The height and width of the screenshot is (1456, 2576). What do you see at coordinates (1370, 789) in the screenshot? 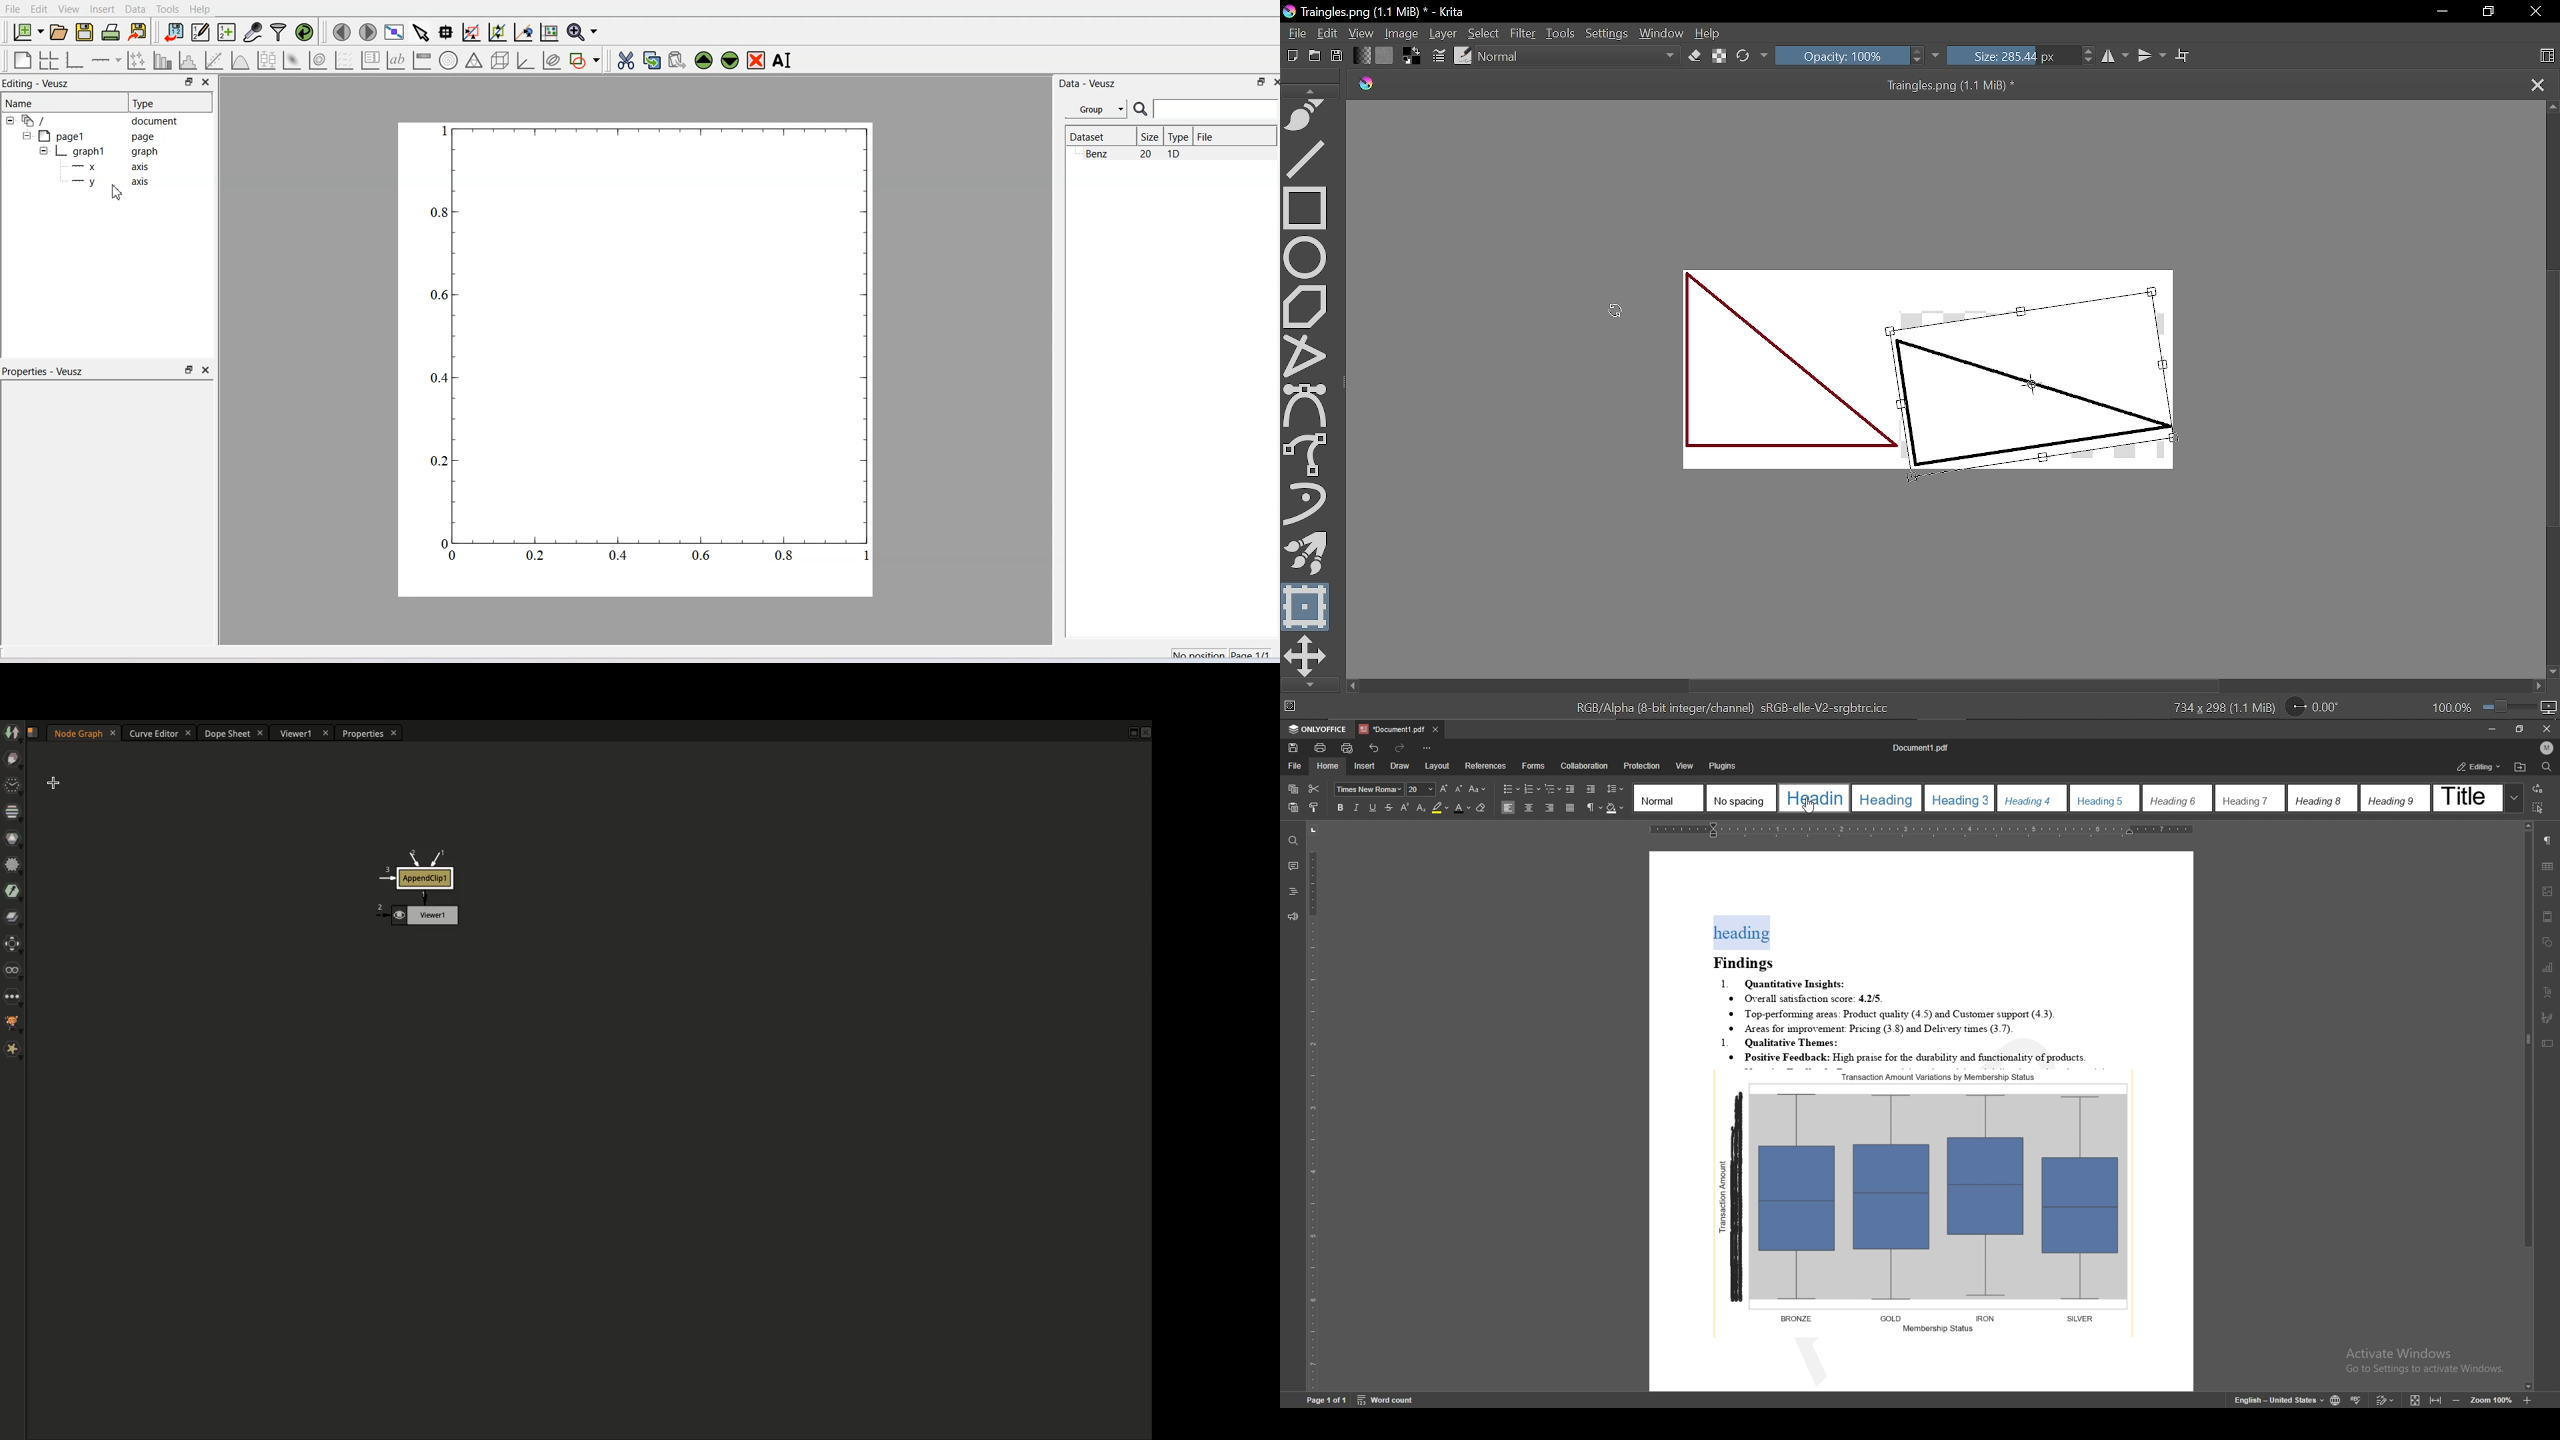
I see `font type` at bounding box center [1370, 789].